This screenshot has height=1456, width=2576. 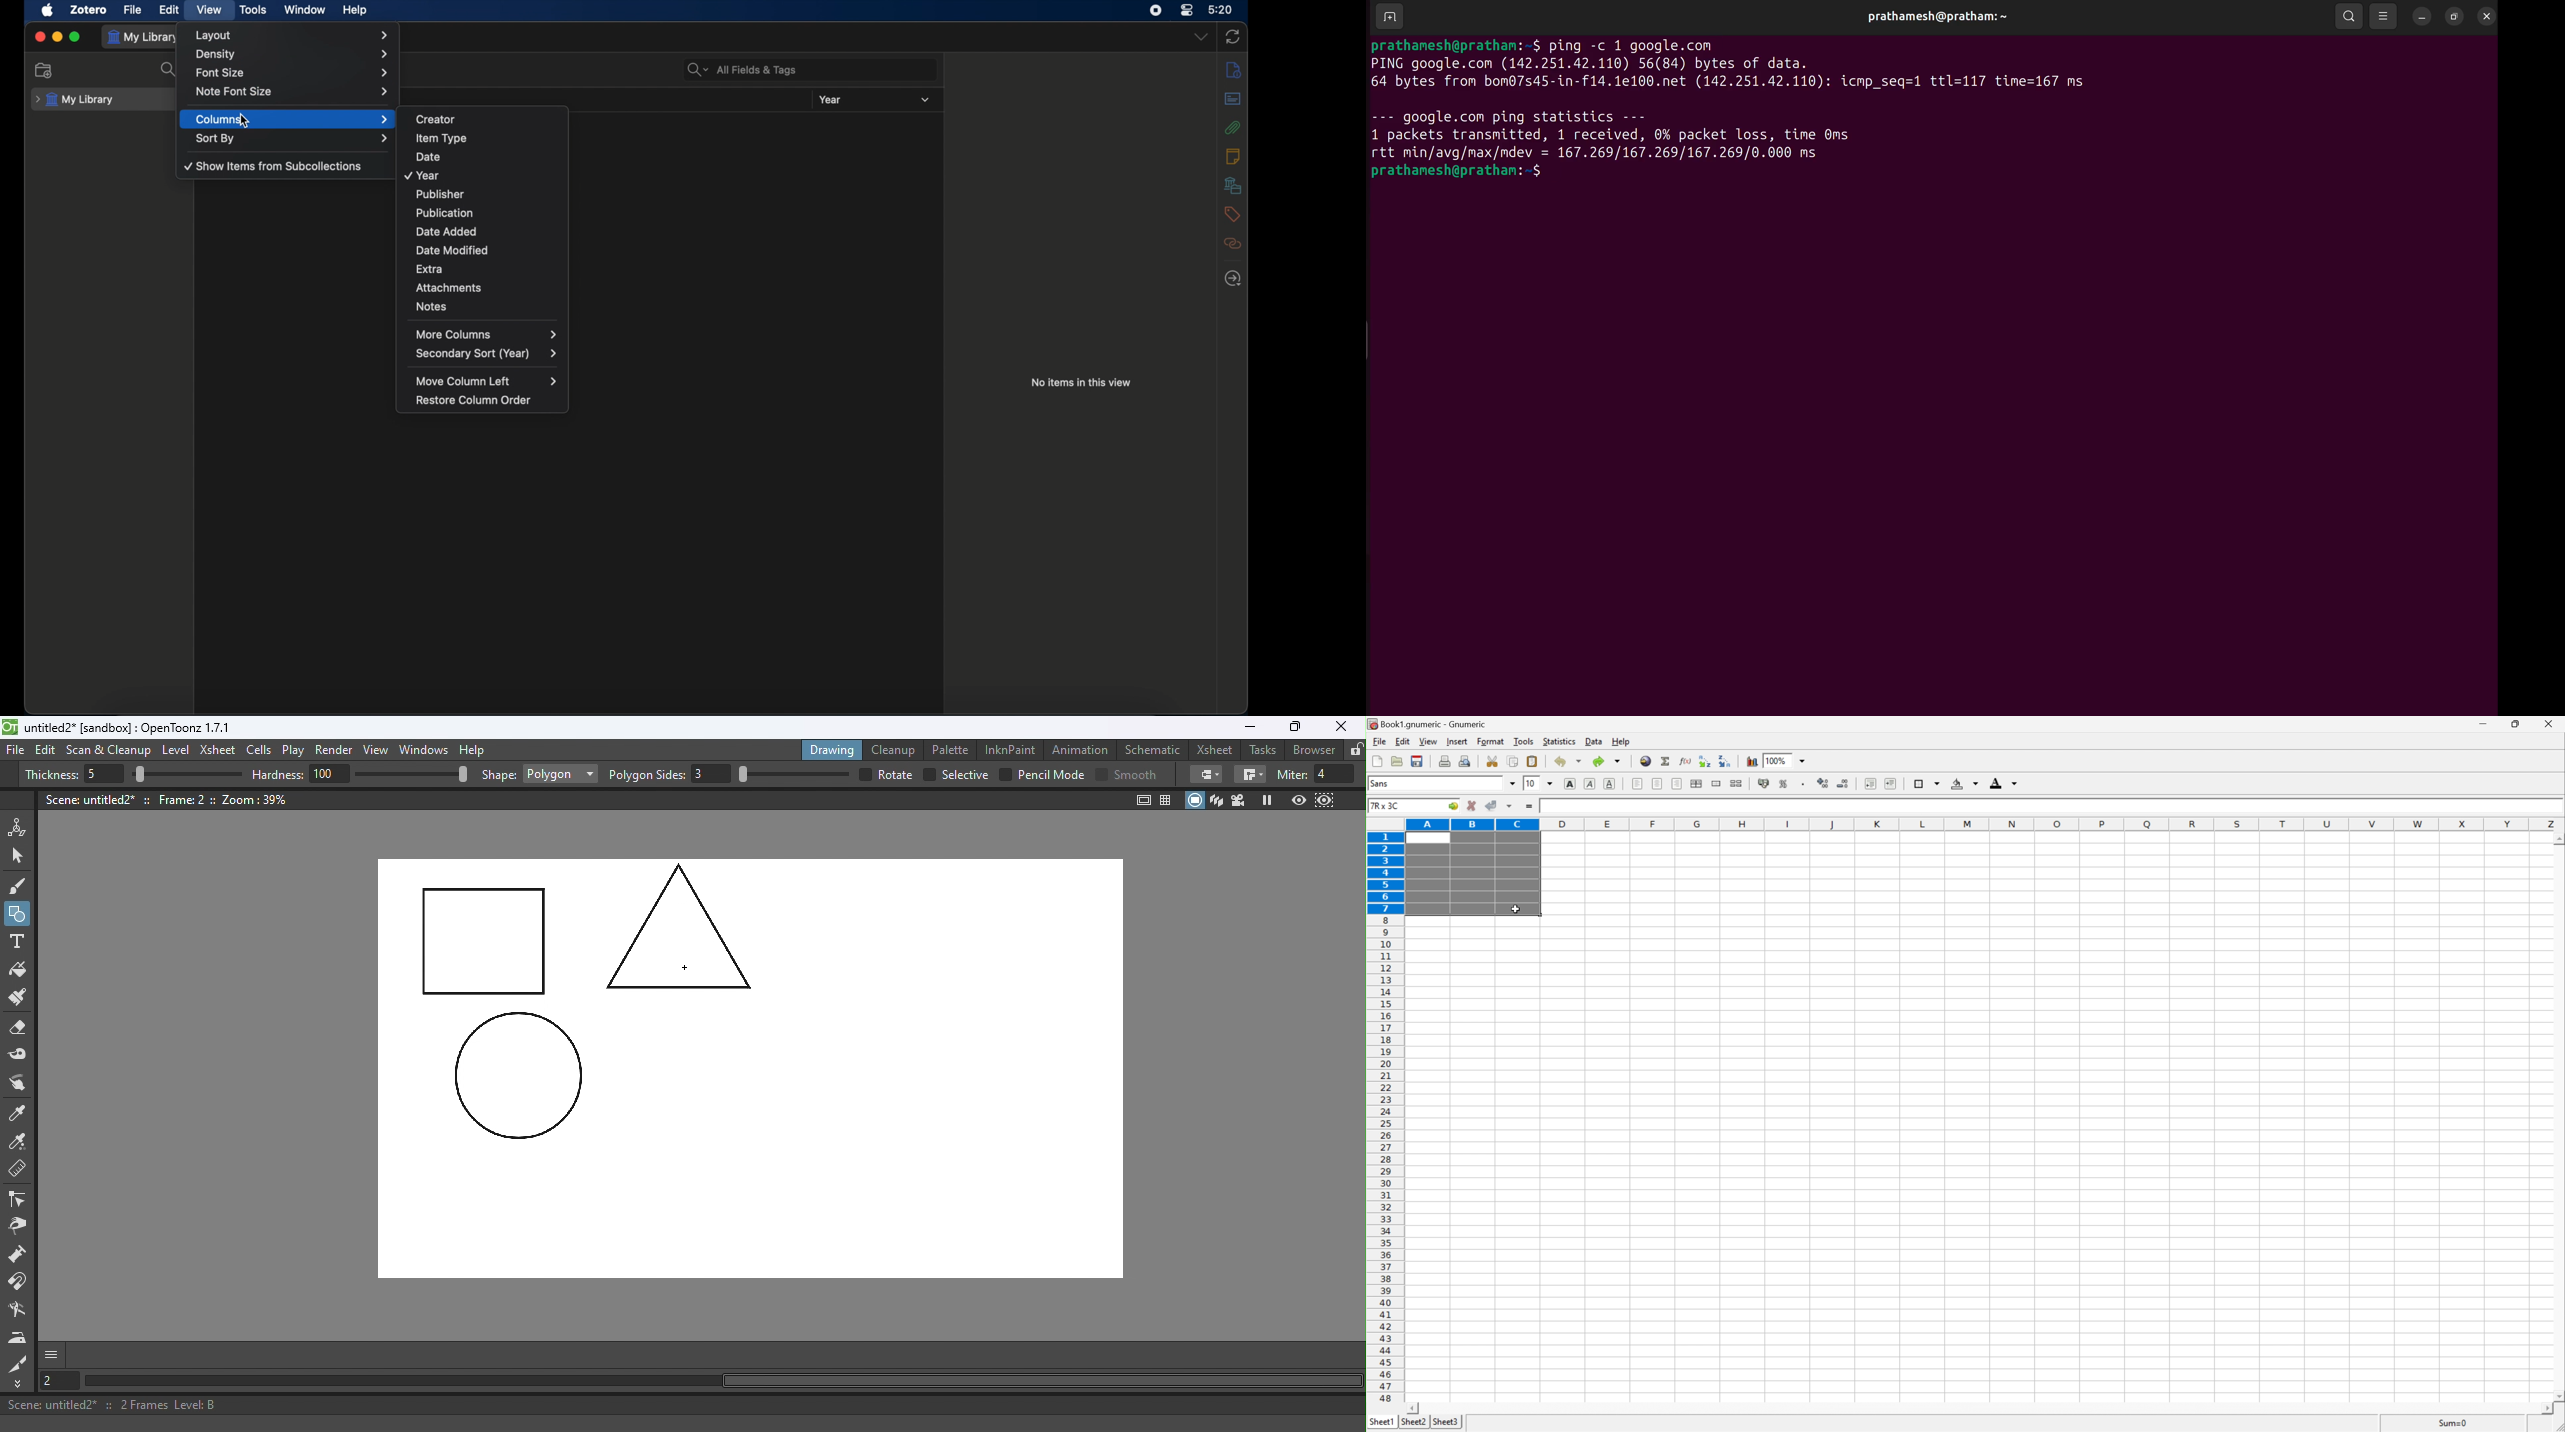 I want to click on print preview, so click(x=1465, y=761).